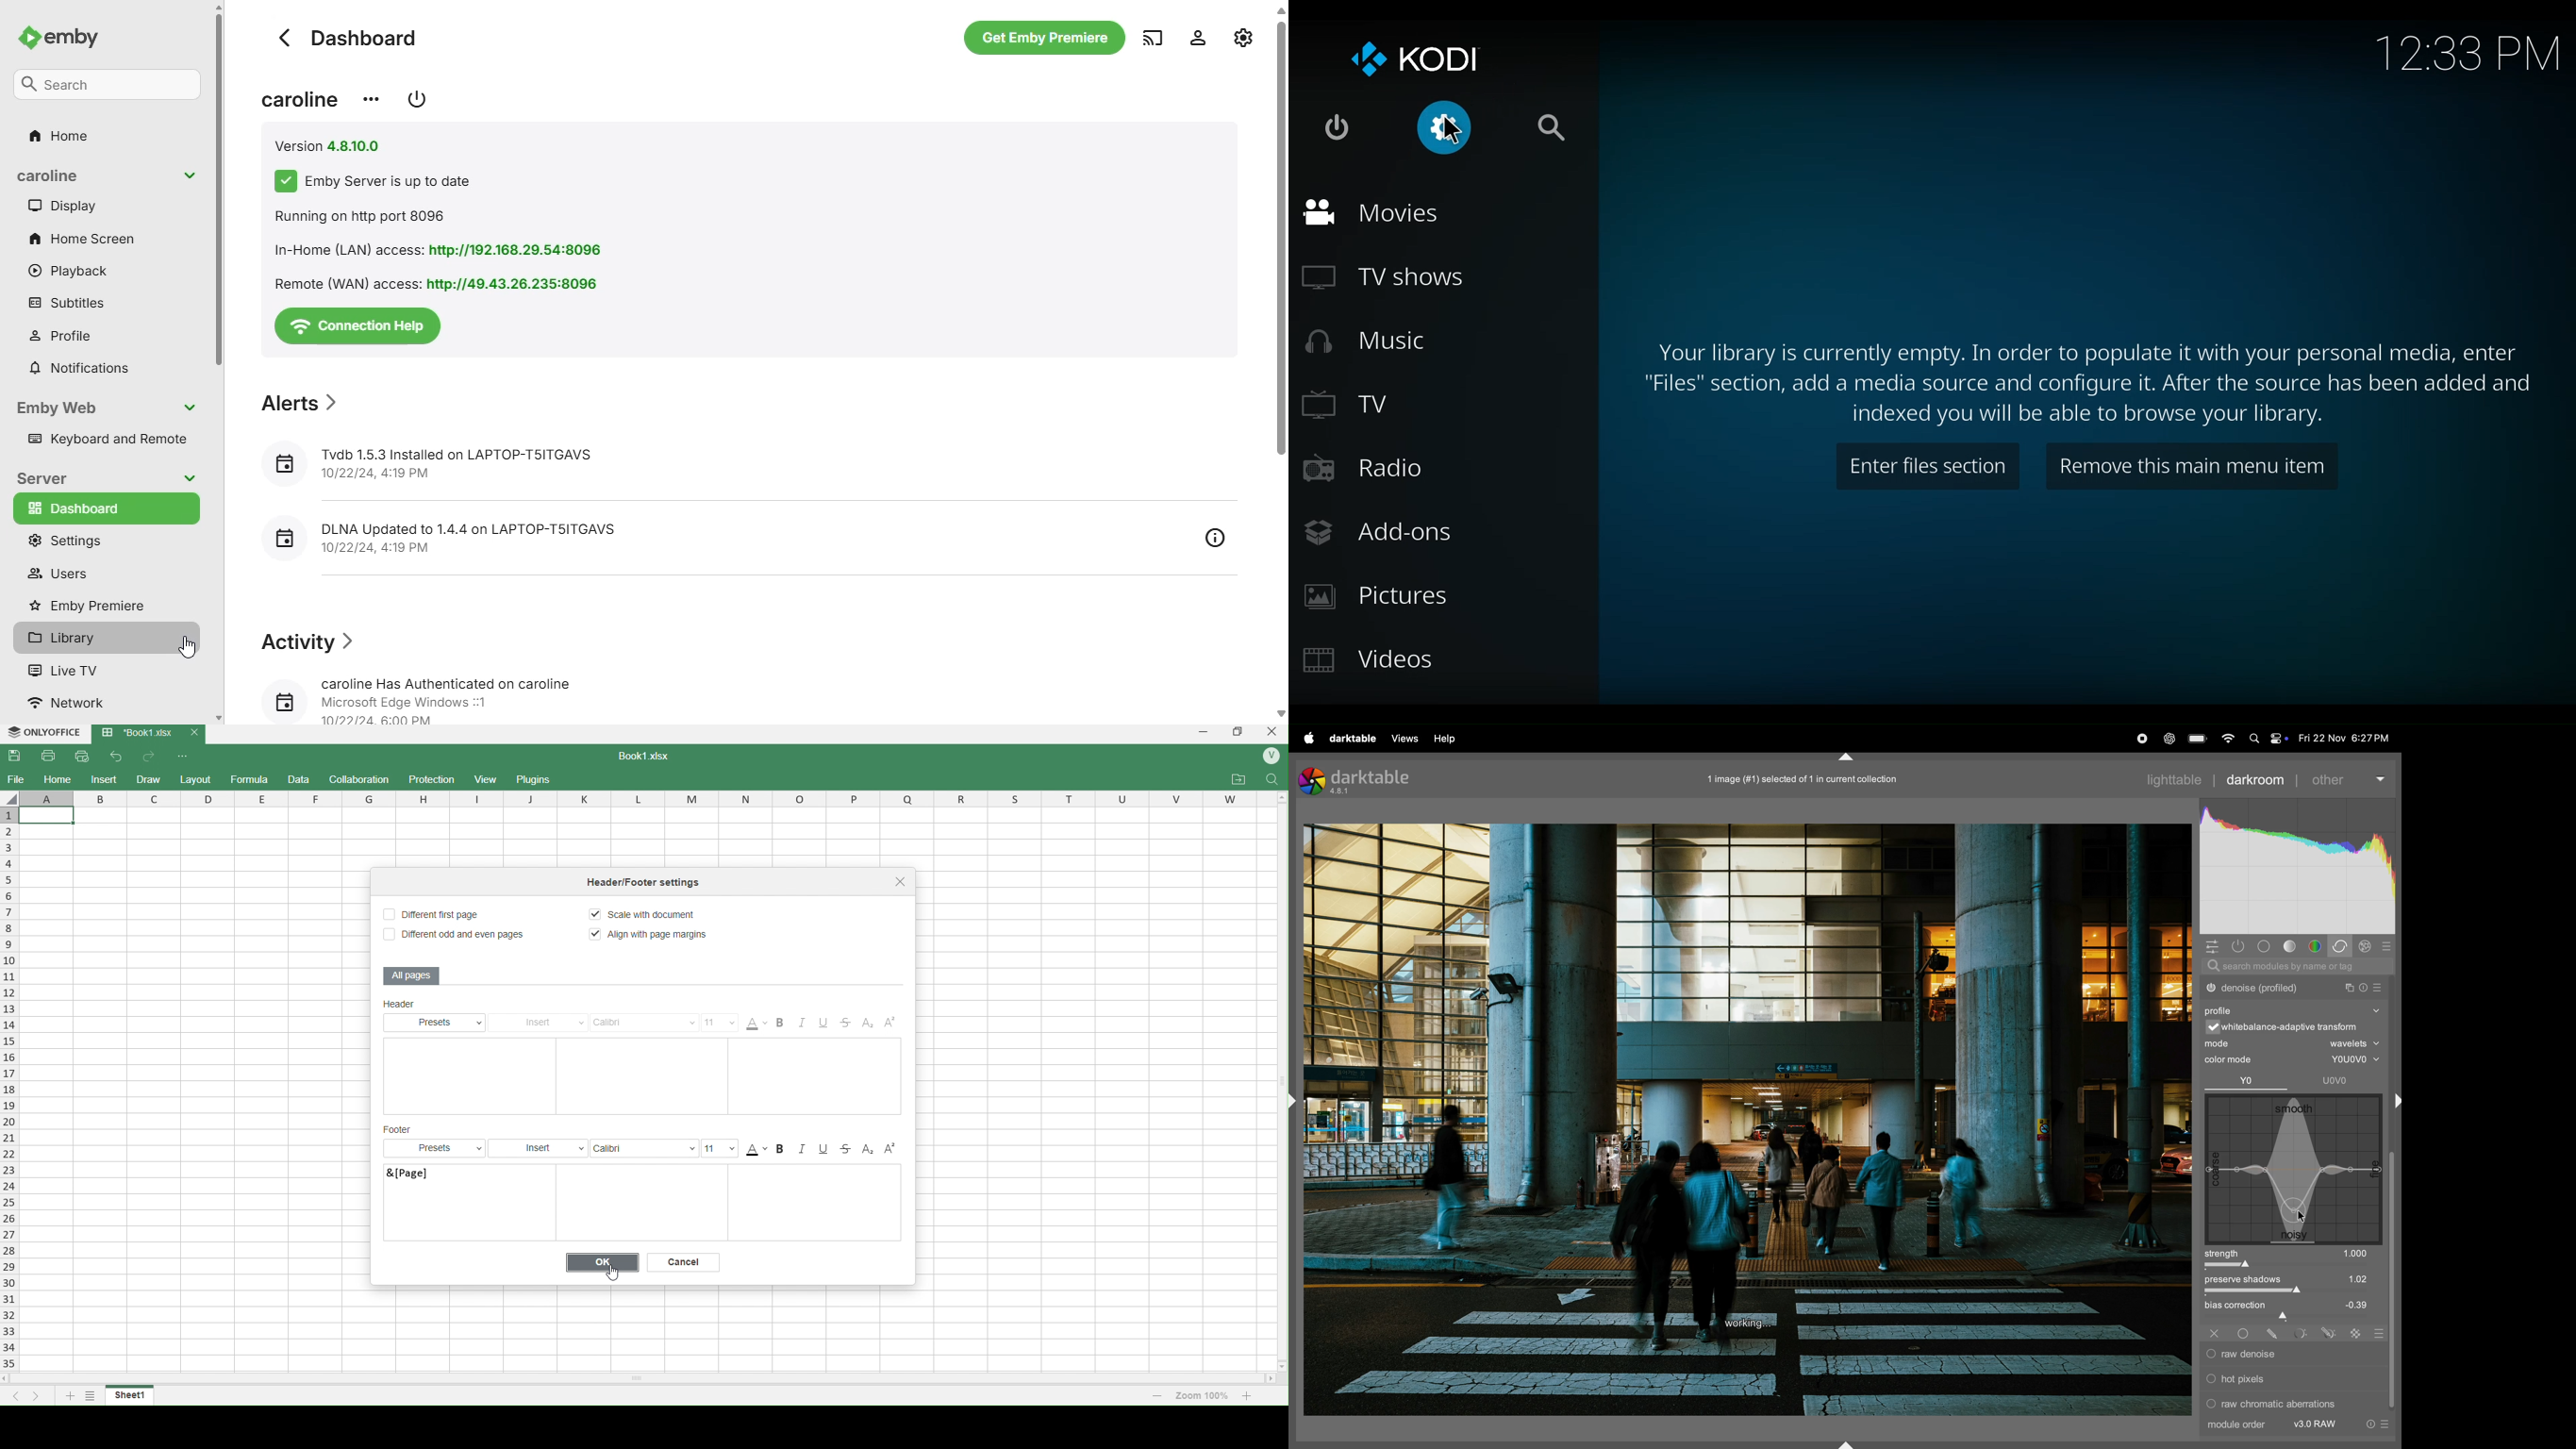 This screenshot has width=2576, height=1456. Describe the element at coordinates (1383, 278) in the screenshot. I see `TV Shows` at that location.